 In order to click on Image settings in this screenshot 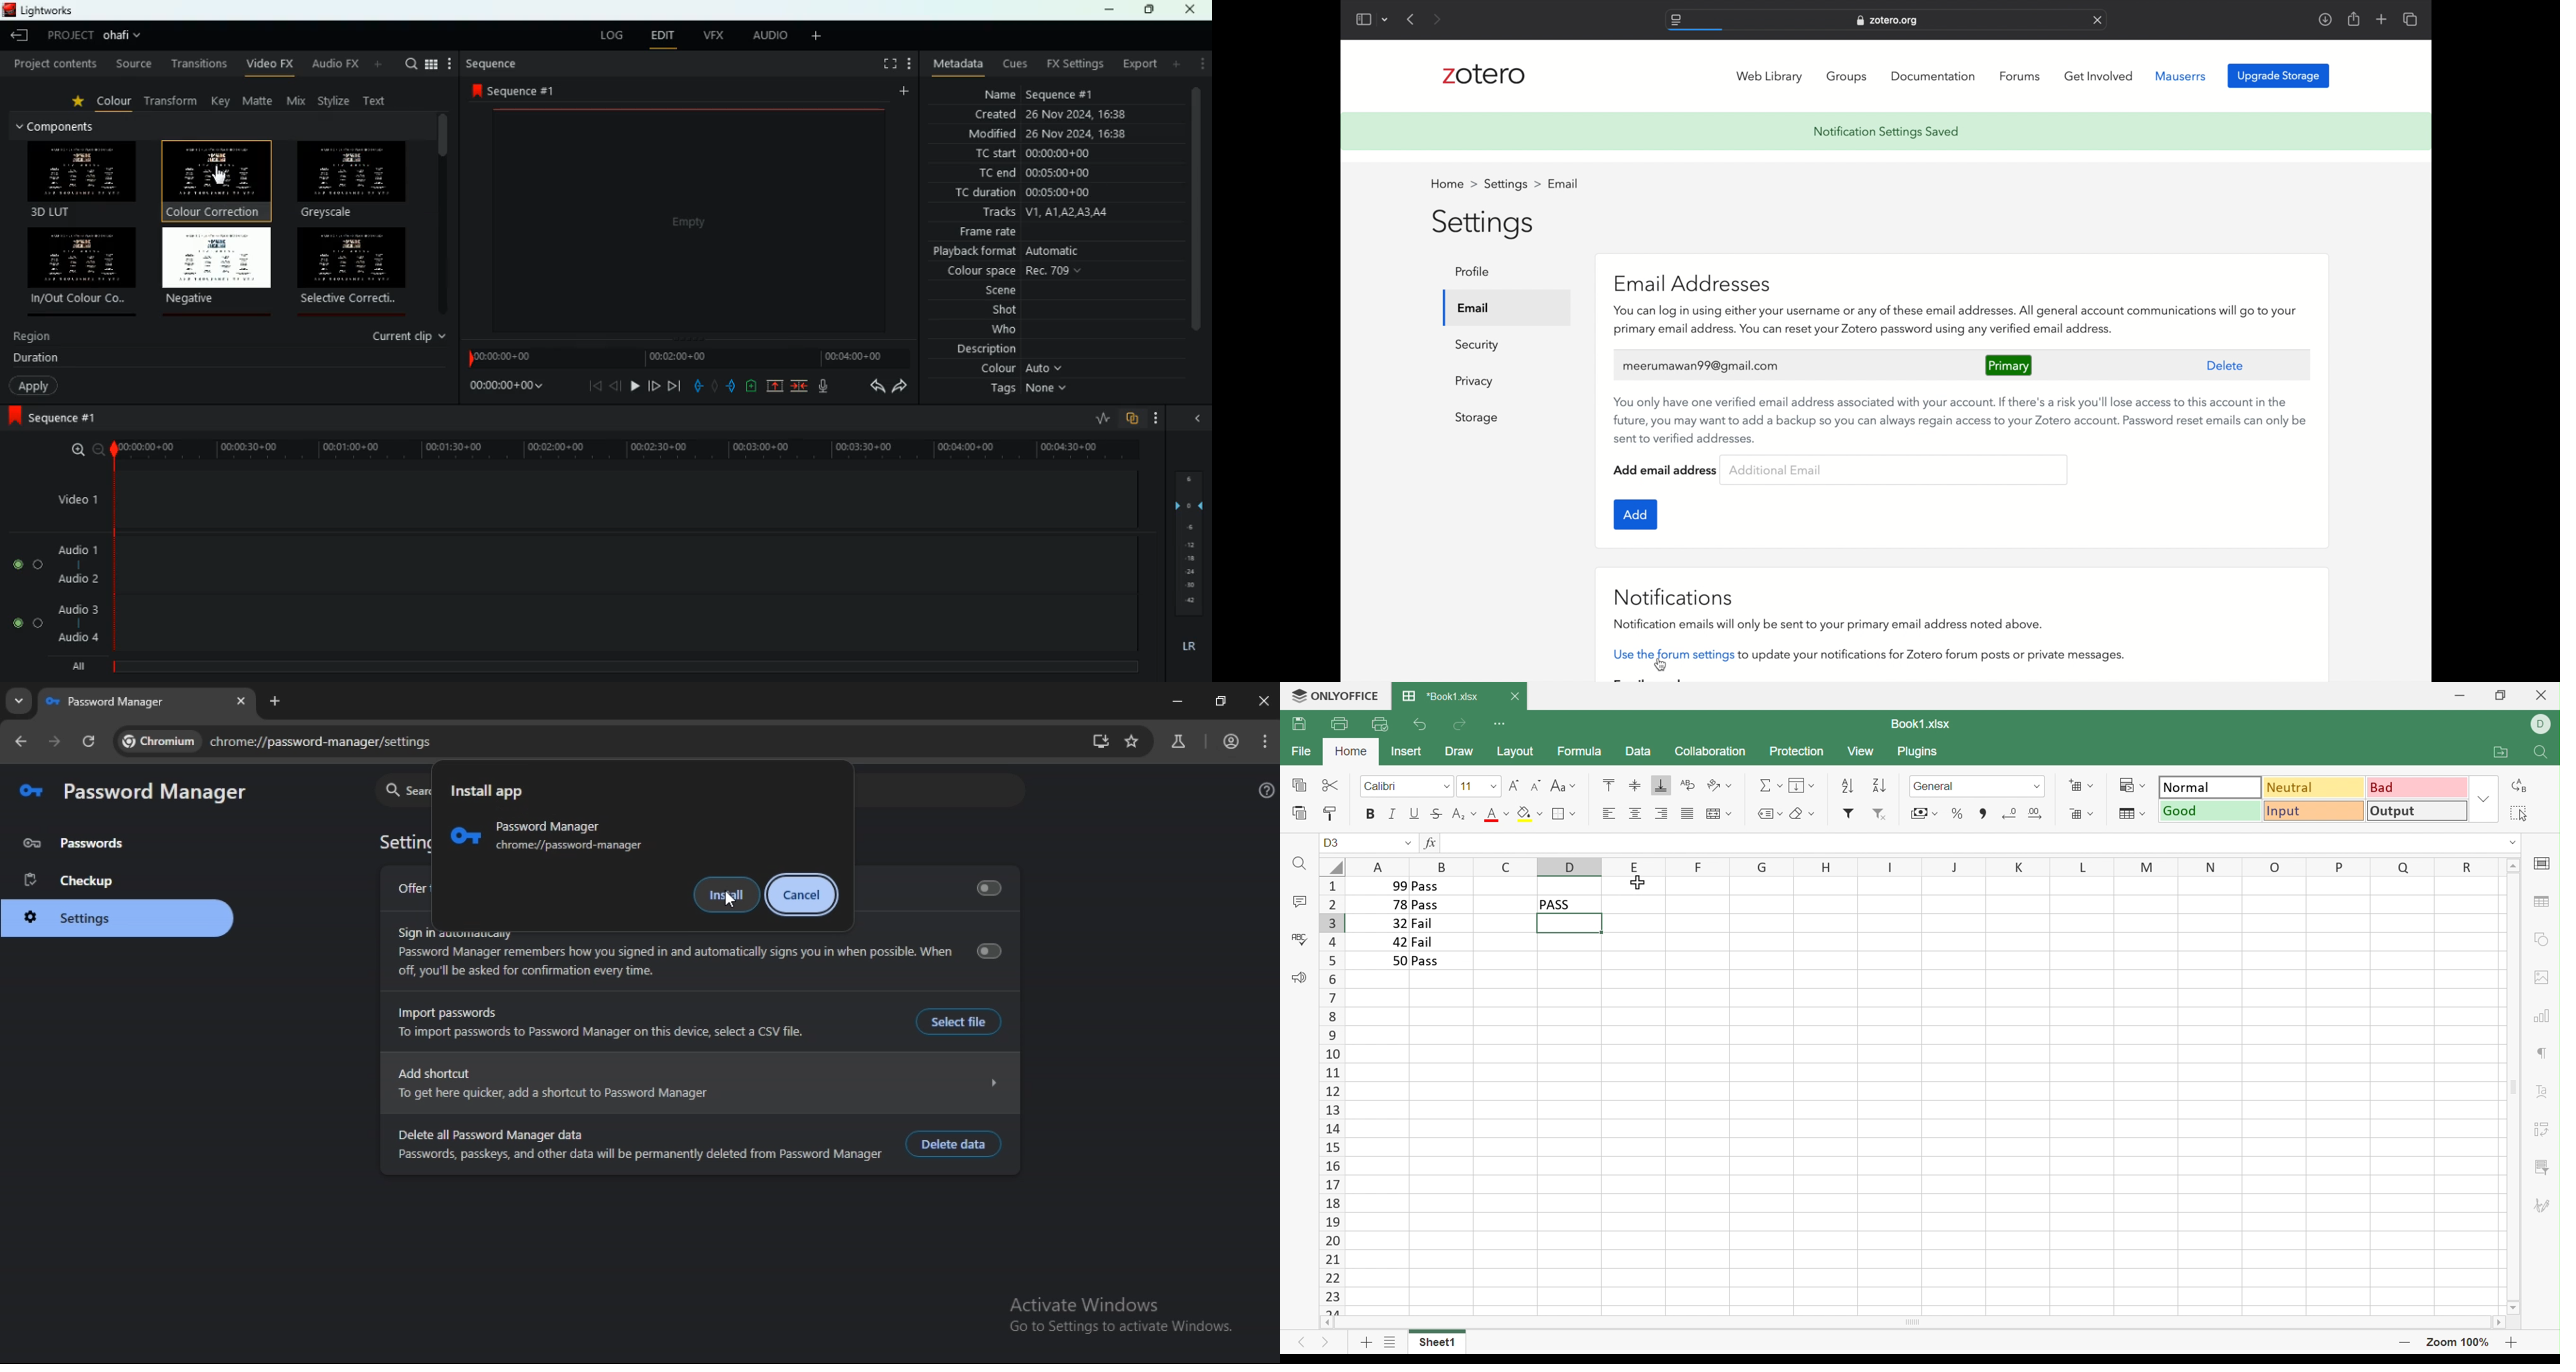, I will do `click(2544, 976)`.